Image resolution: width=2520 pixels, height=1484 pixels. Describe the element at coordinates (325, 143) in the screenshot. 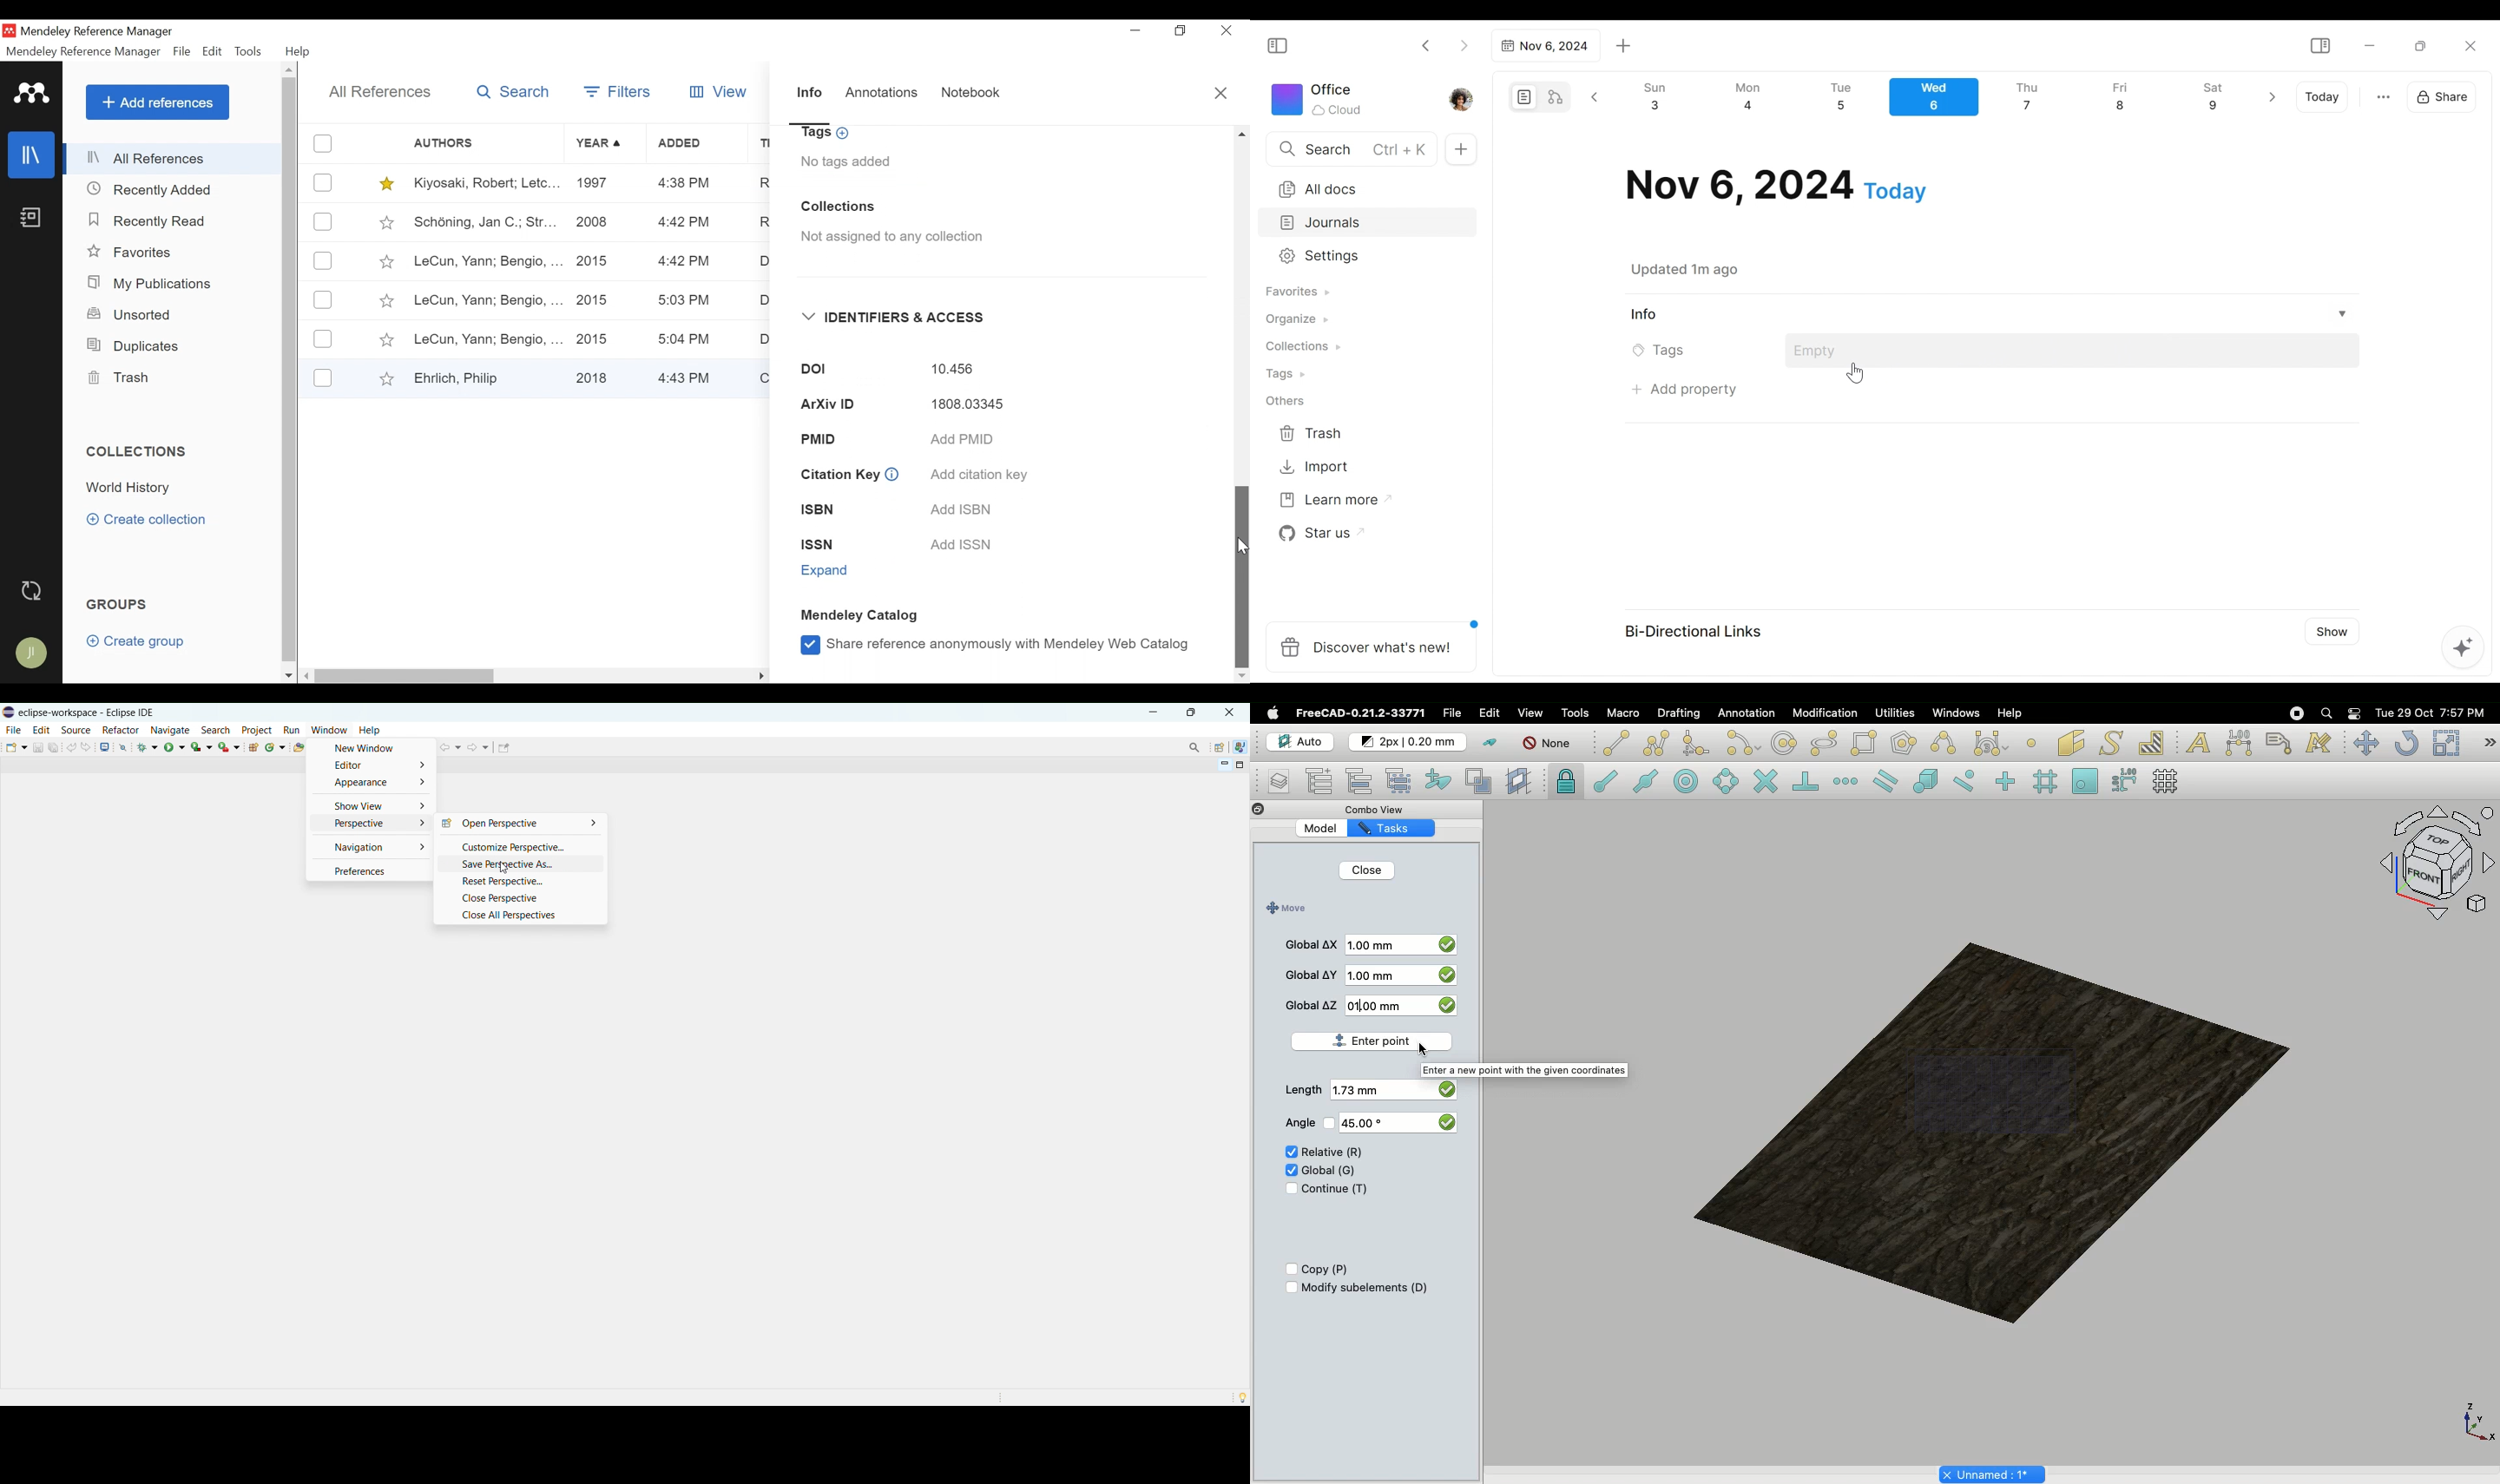

I see `(un)select` at that location.